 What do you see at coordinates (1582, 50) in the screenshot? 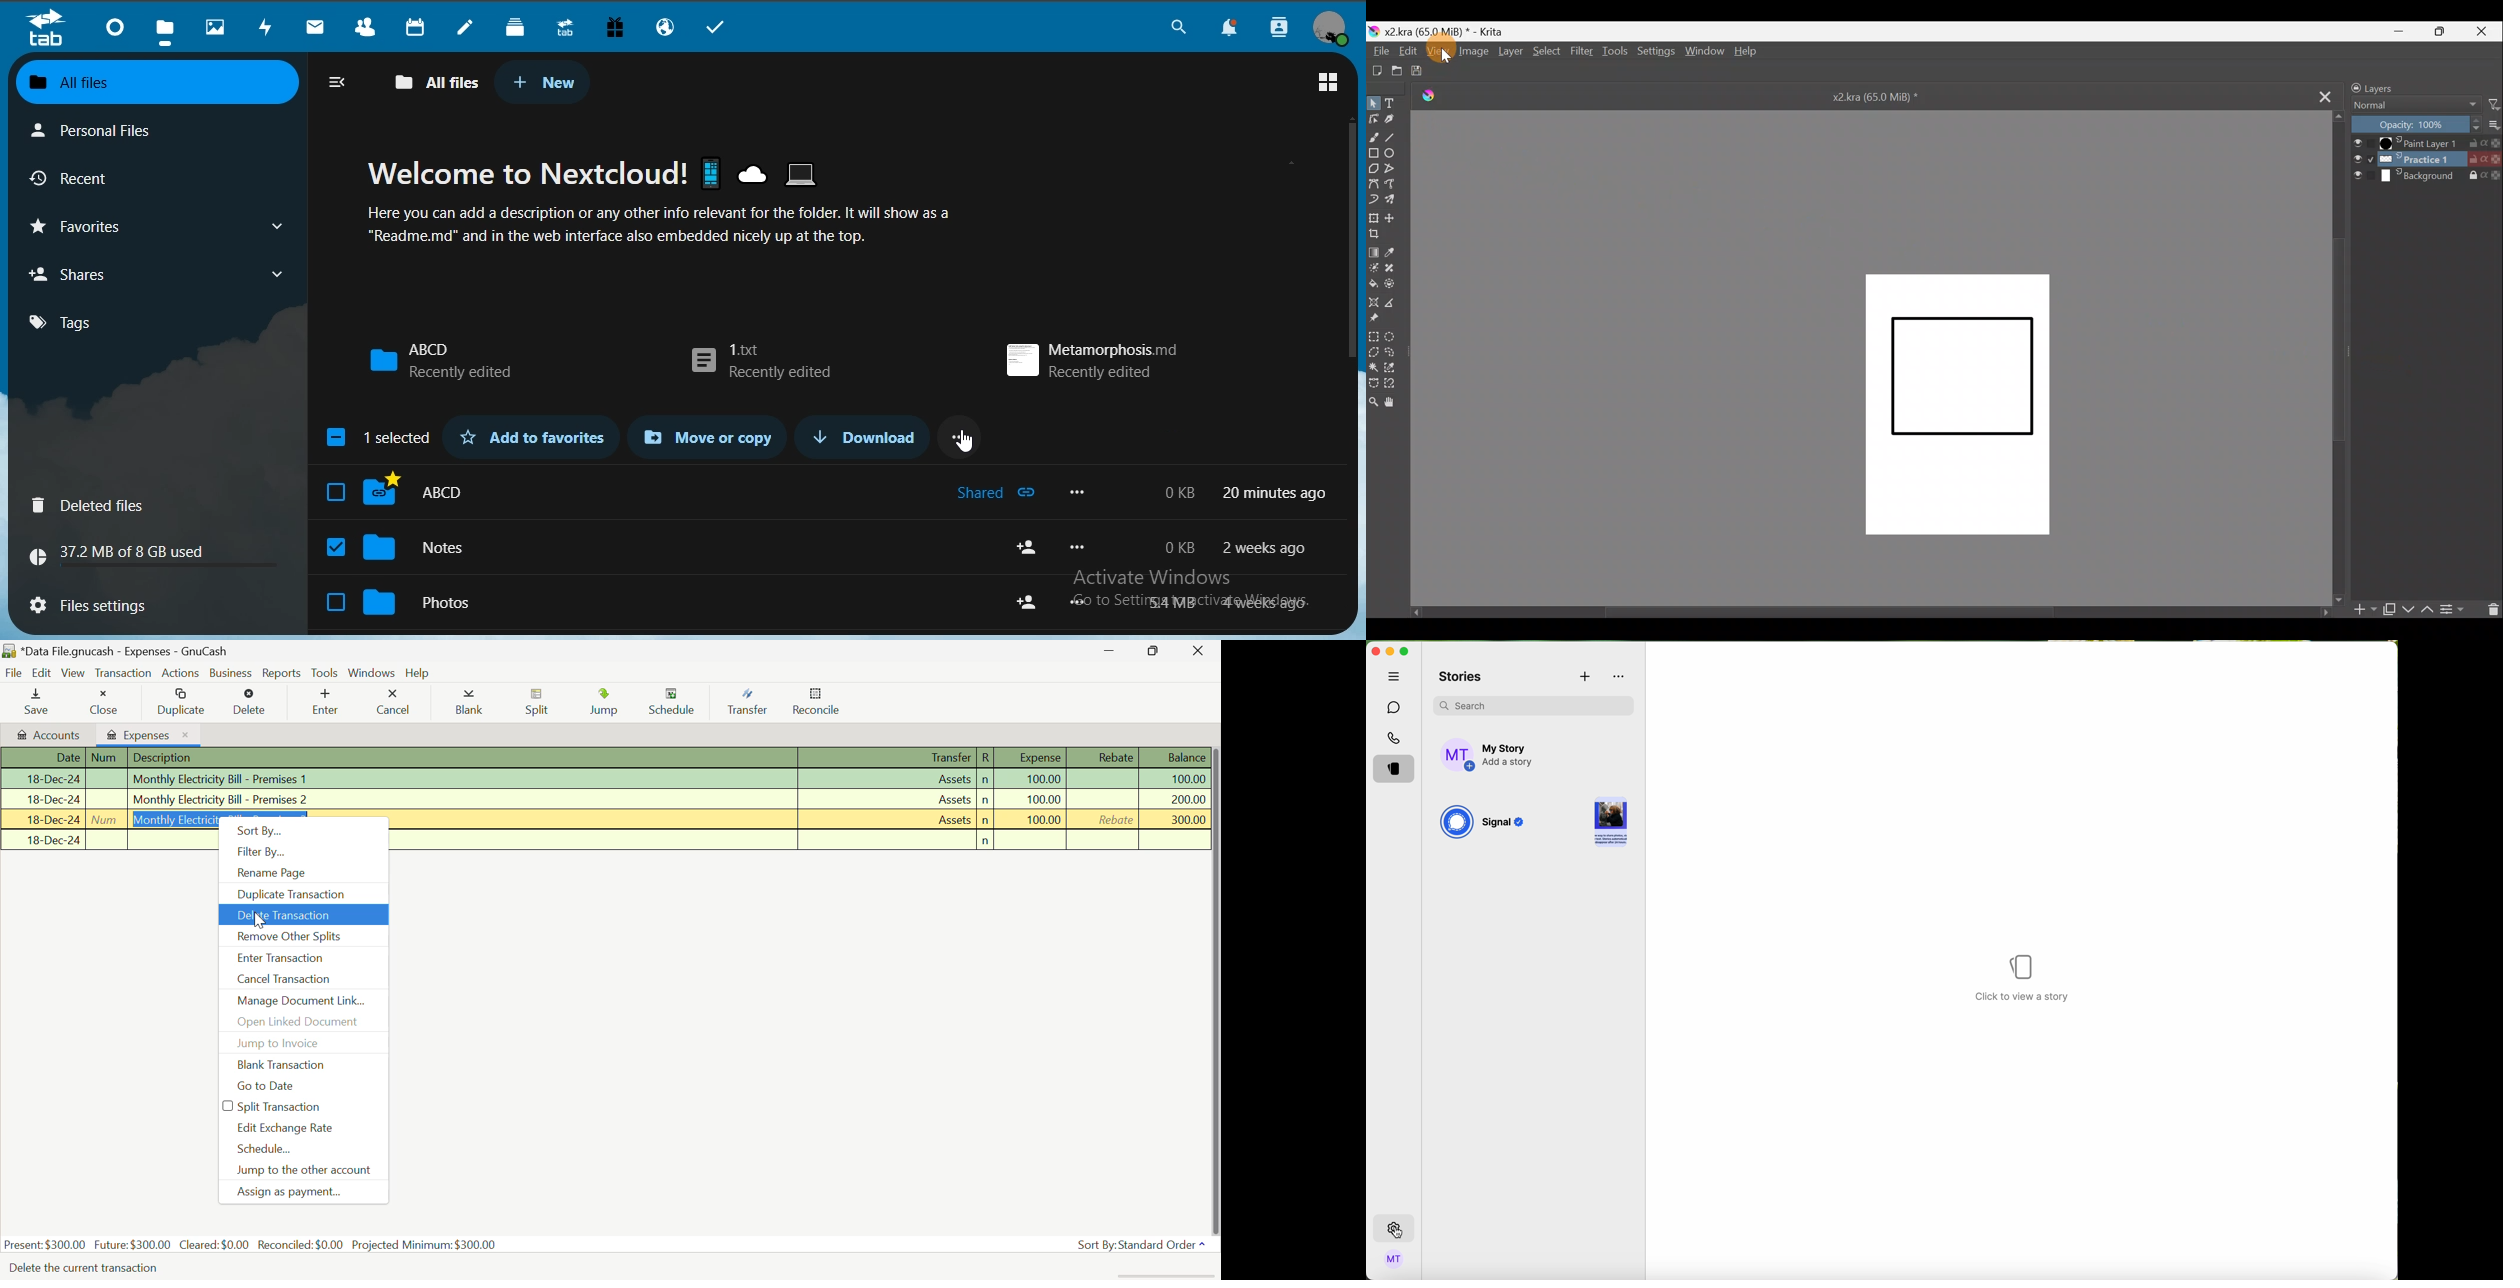
I see `Filter` at bounding box center [1582, 50].